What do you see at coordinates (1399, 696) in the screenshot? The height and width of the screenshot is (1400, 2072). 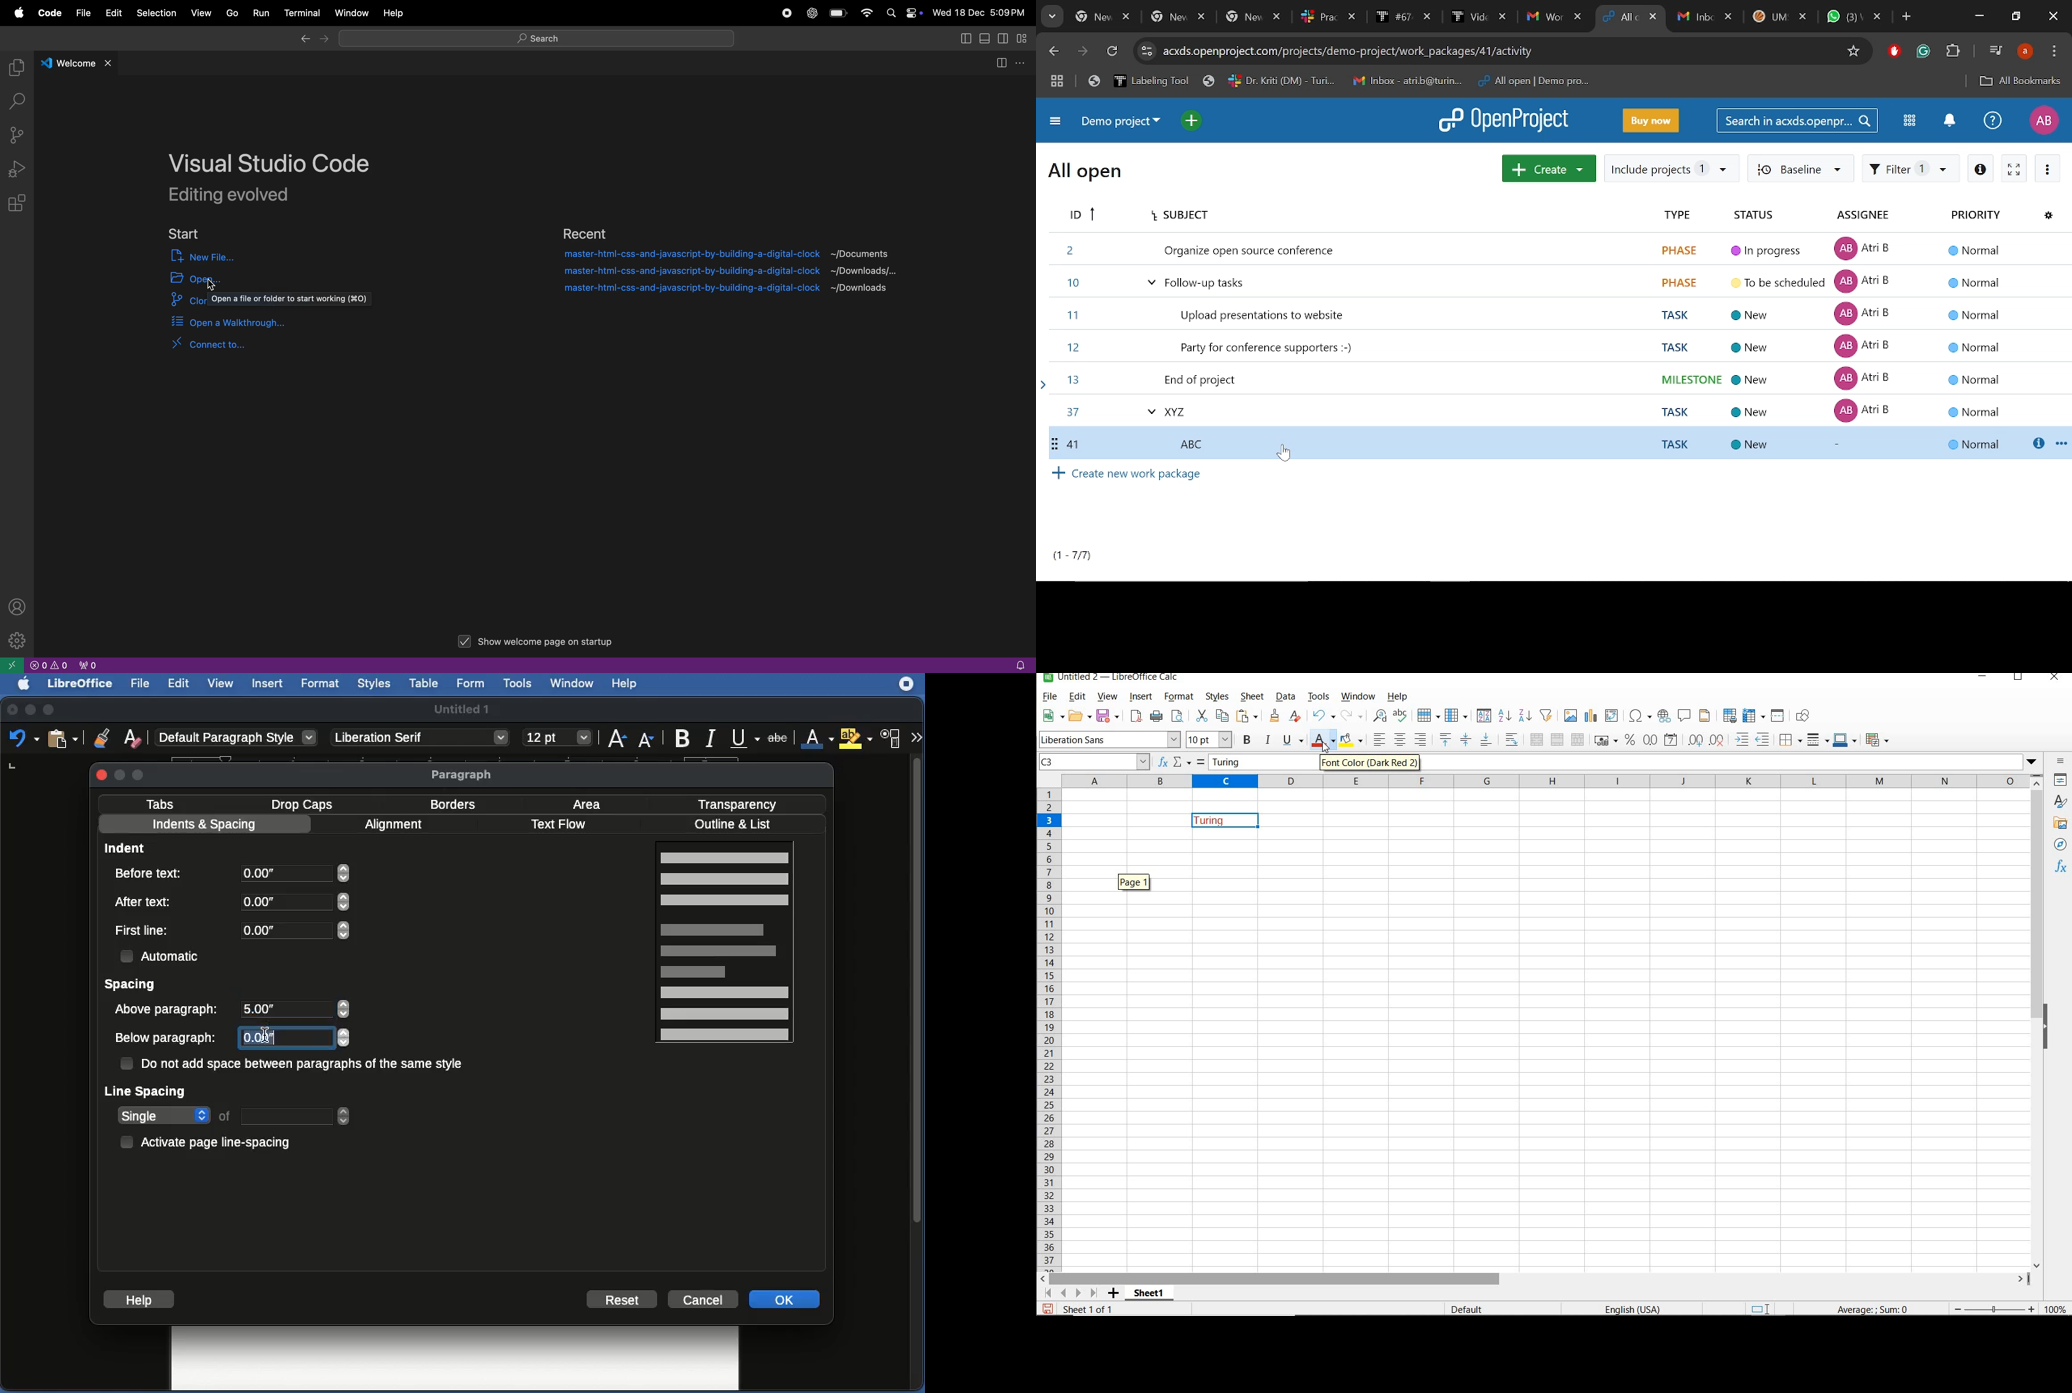 I see `HELP` at bounding box center [1399, 696].